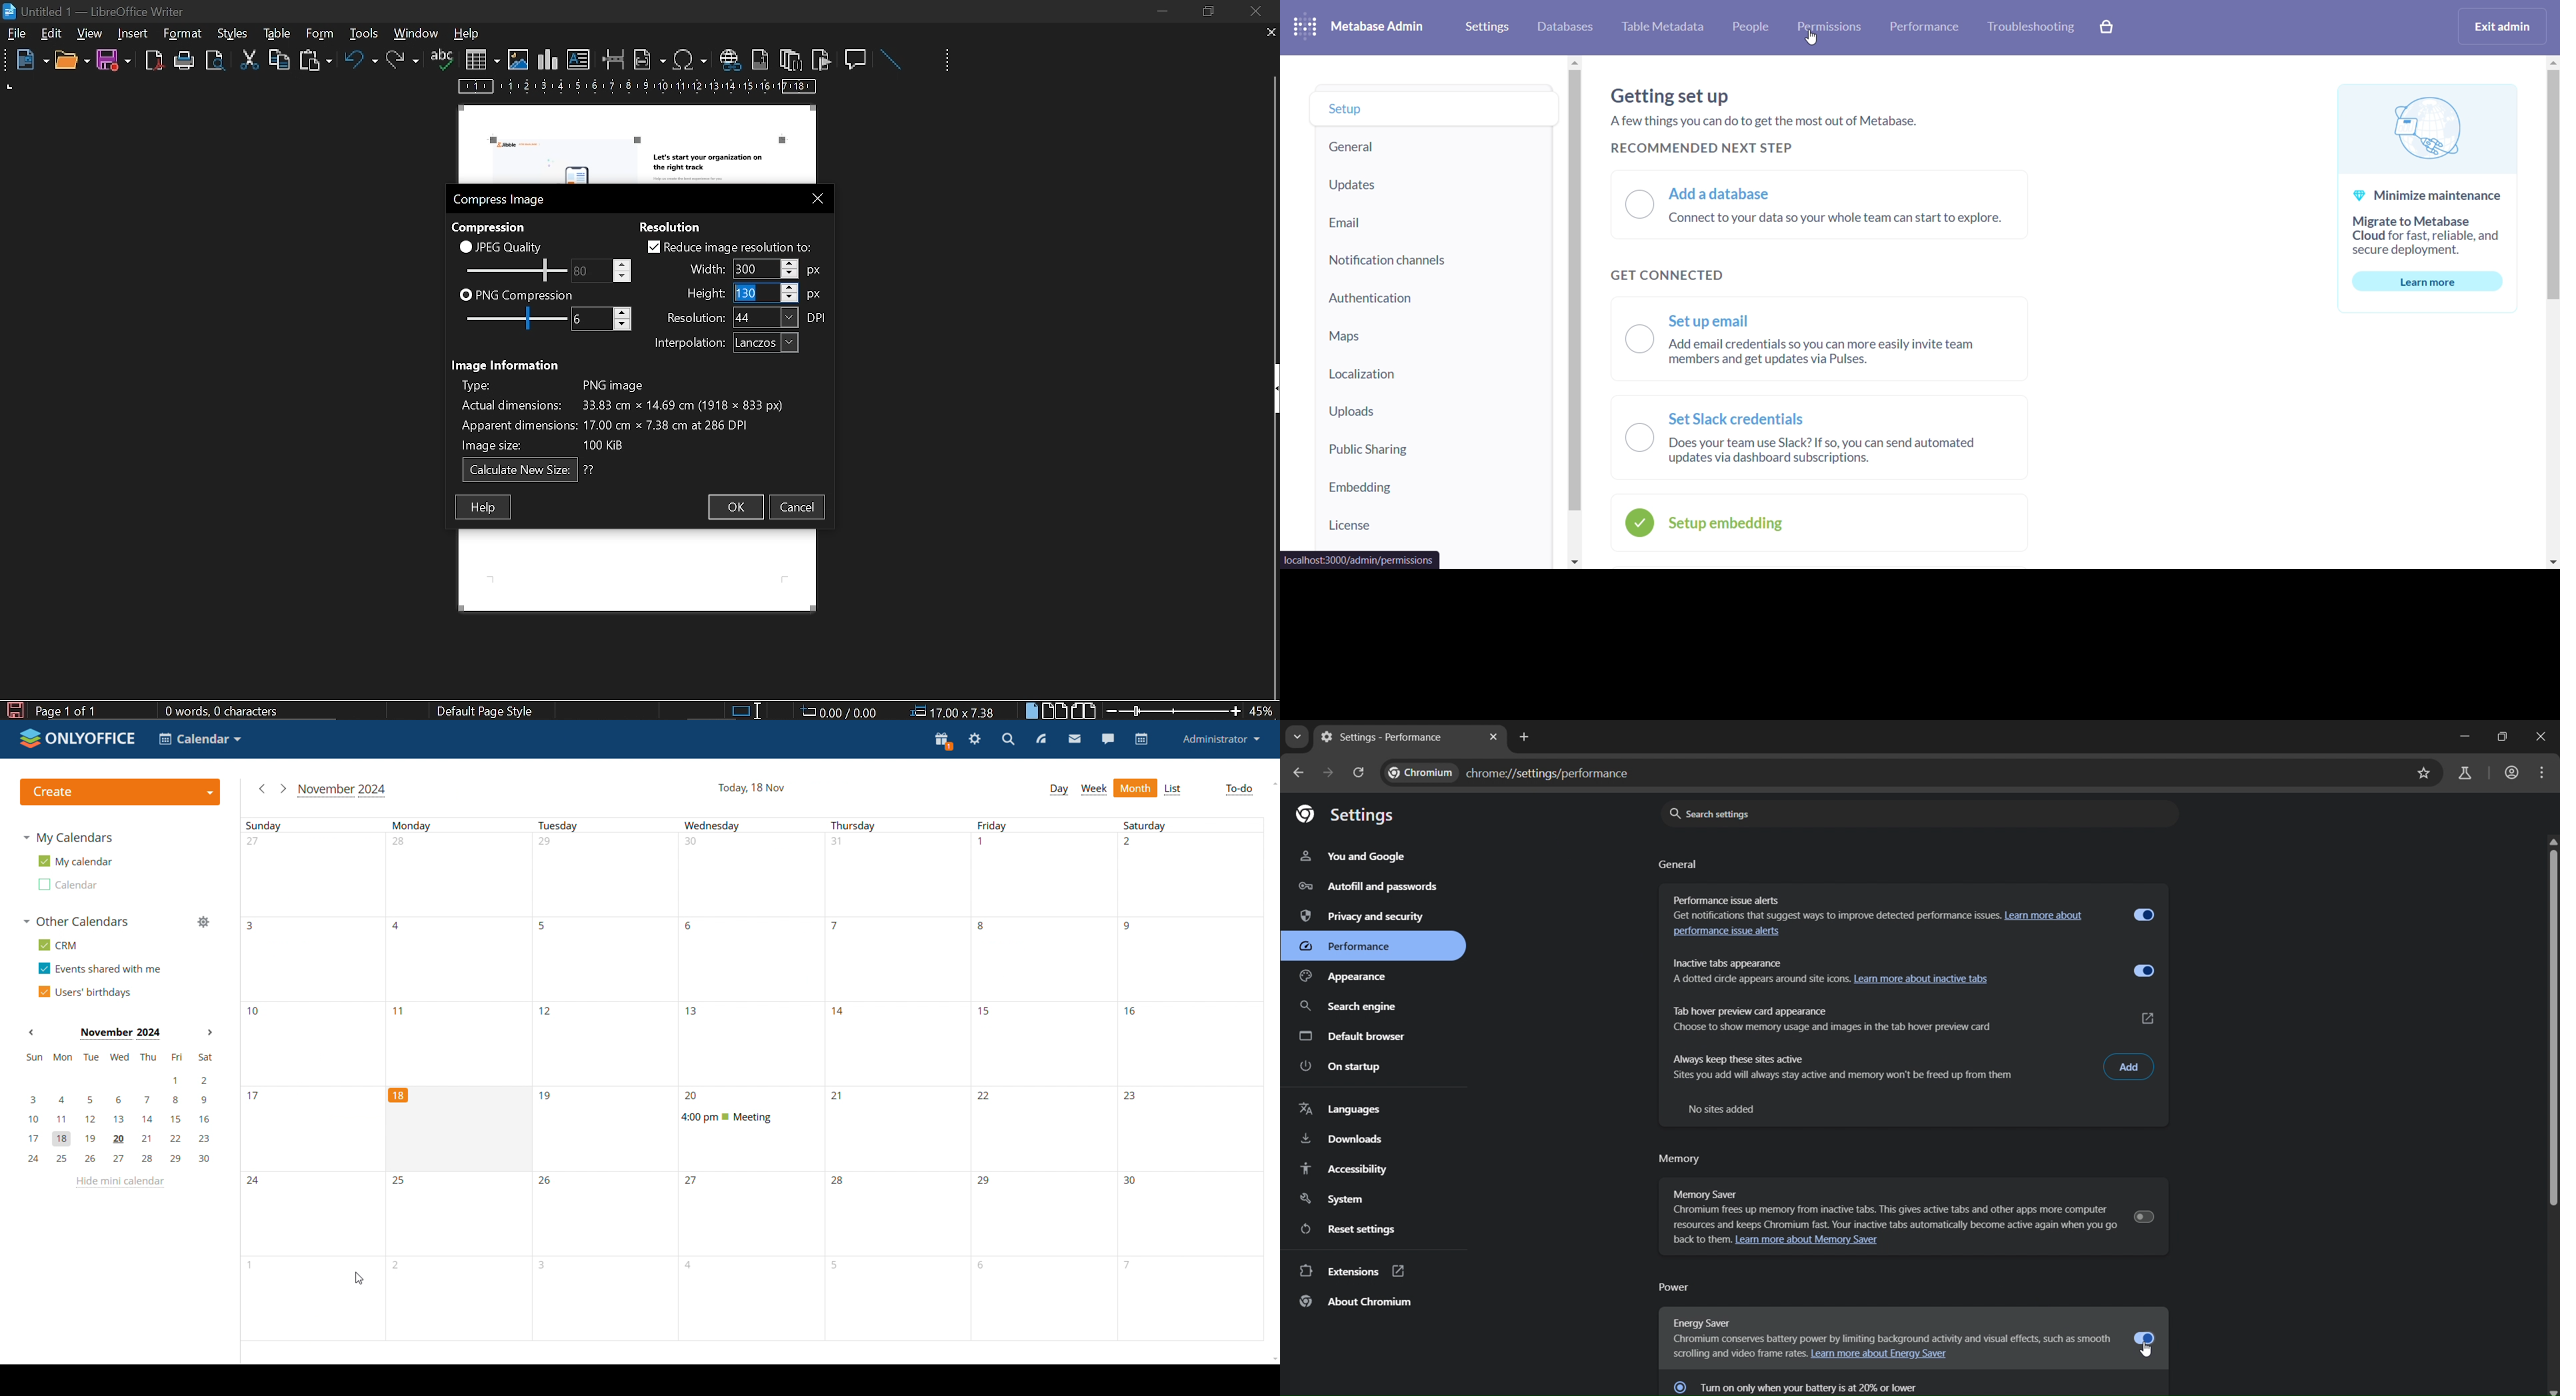  Describe the element at coordinates (1354, 857) in the screenshot. I see `you and google` at that location.